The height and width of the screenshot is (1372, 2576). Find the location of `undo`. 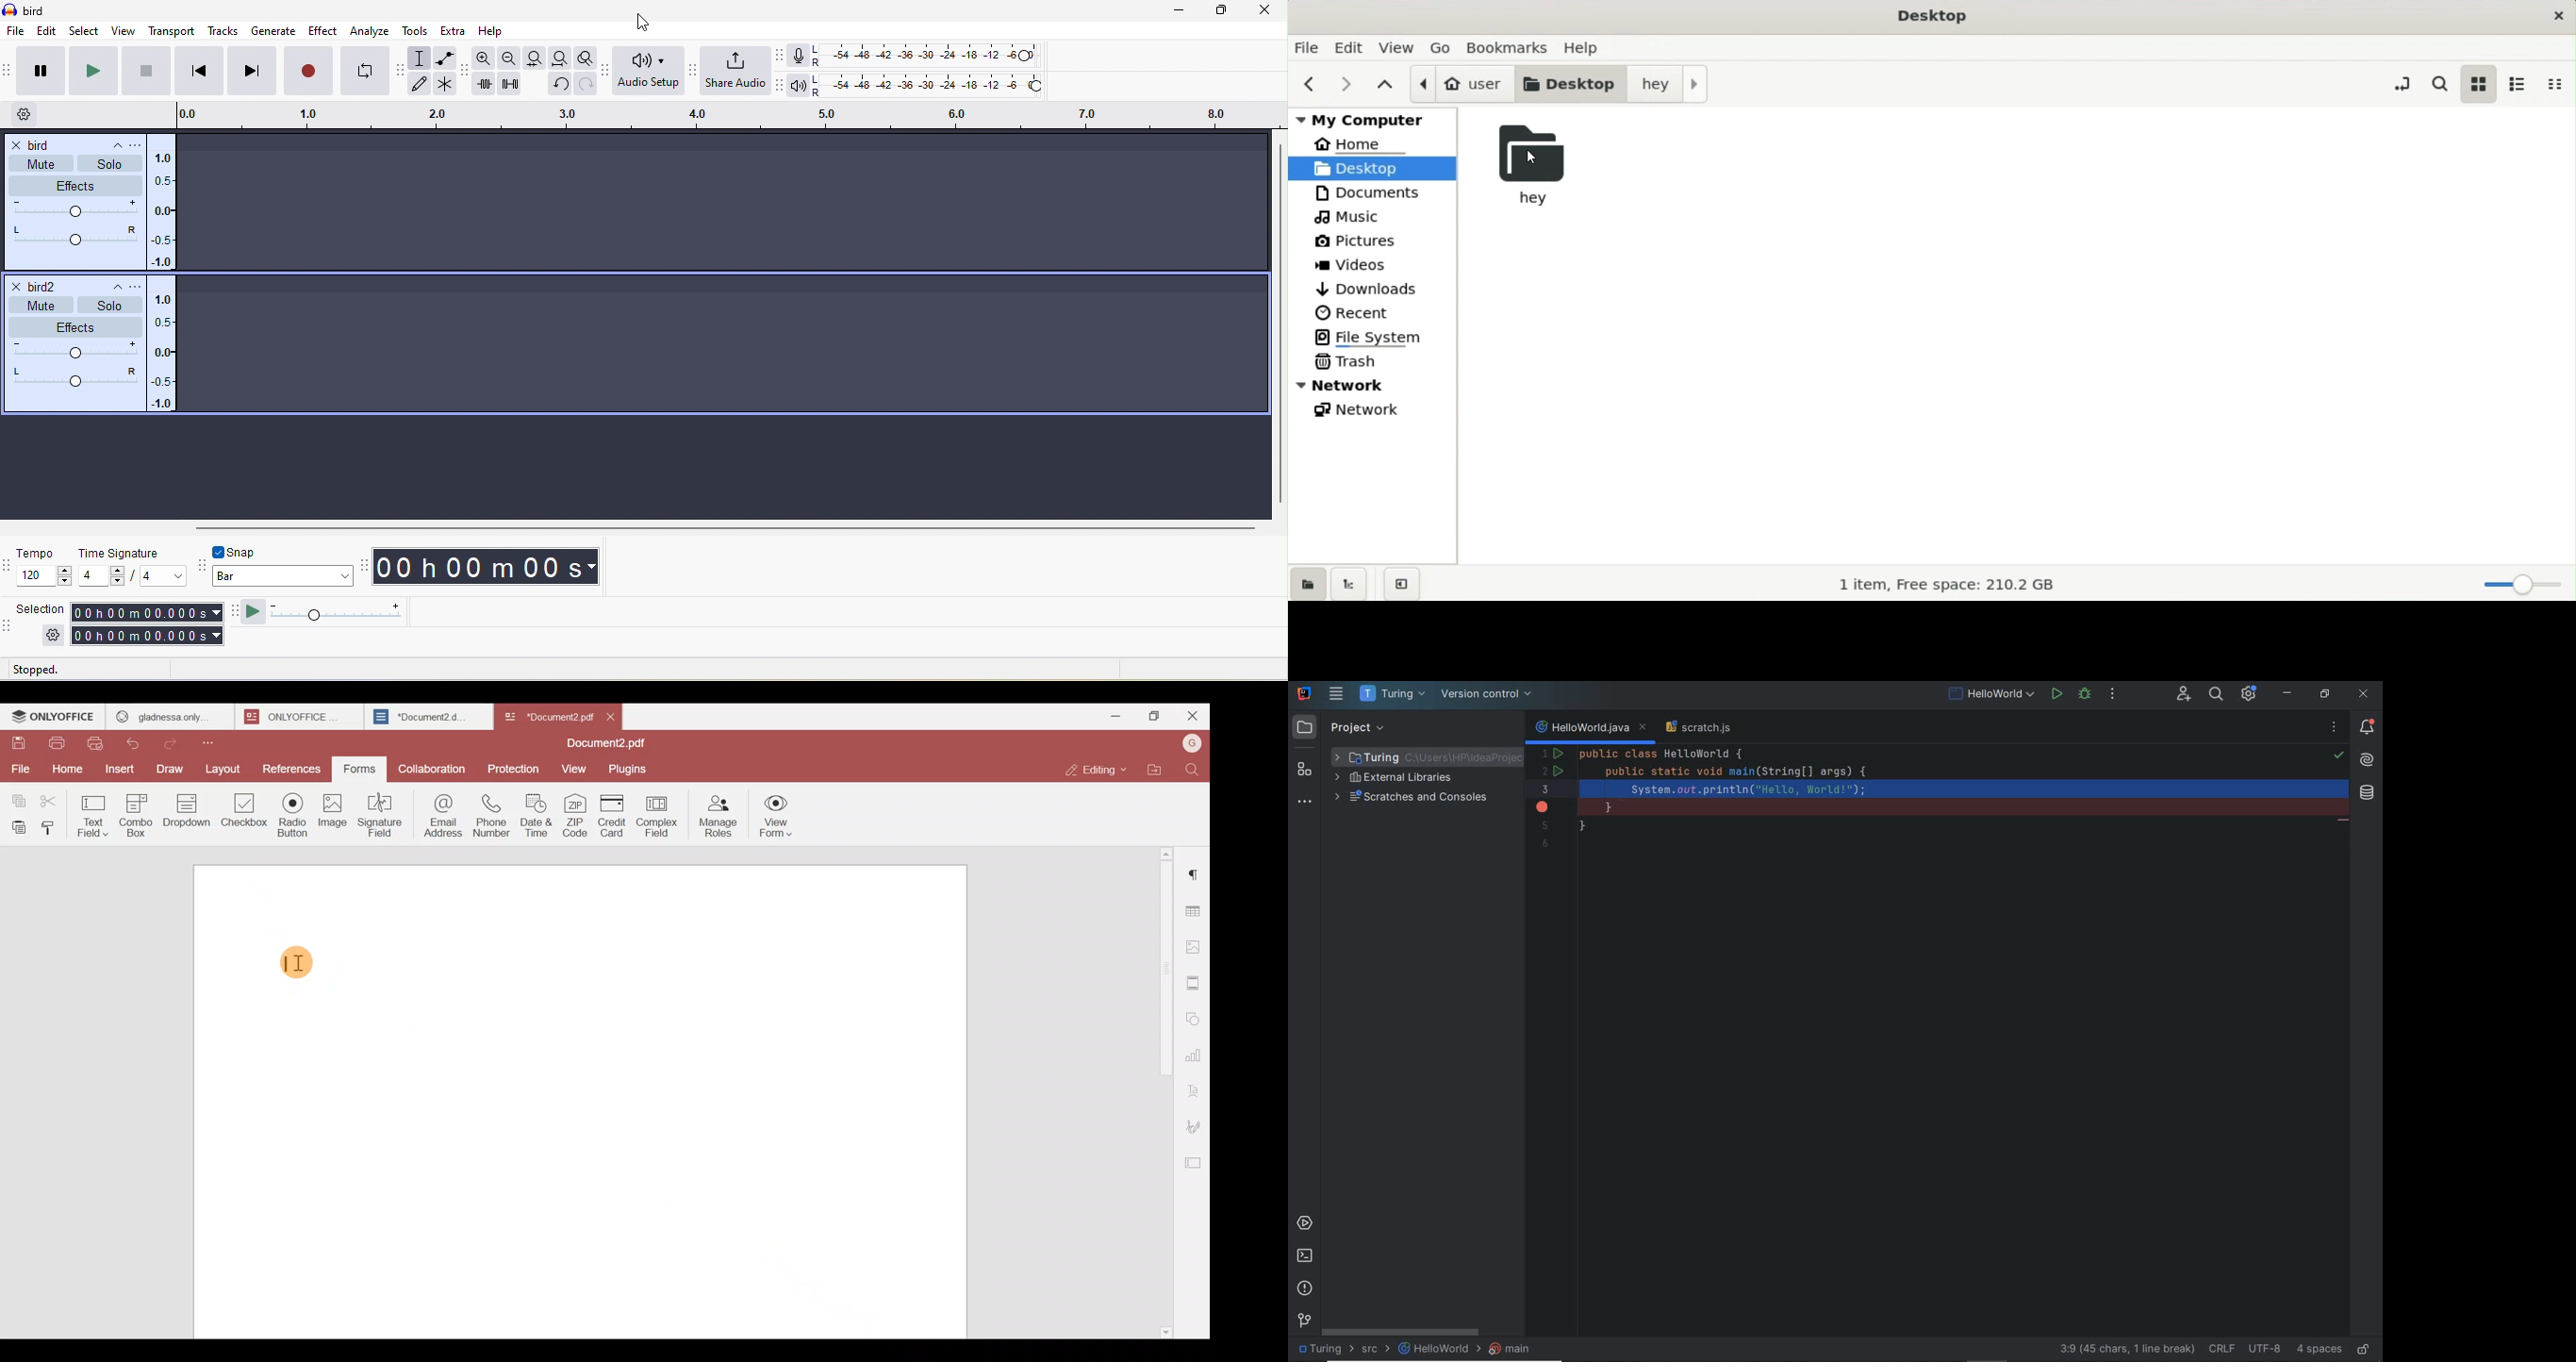

undo is located at coordinates (557, 87).